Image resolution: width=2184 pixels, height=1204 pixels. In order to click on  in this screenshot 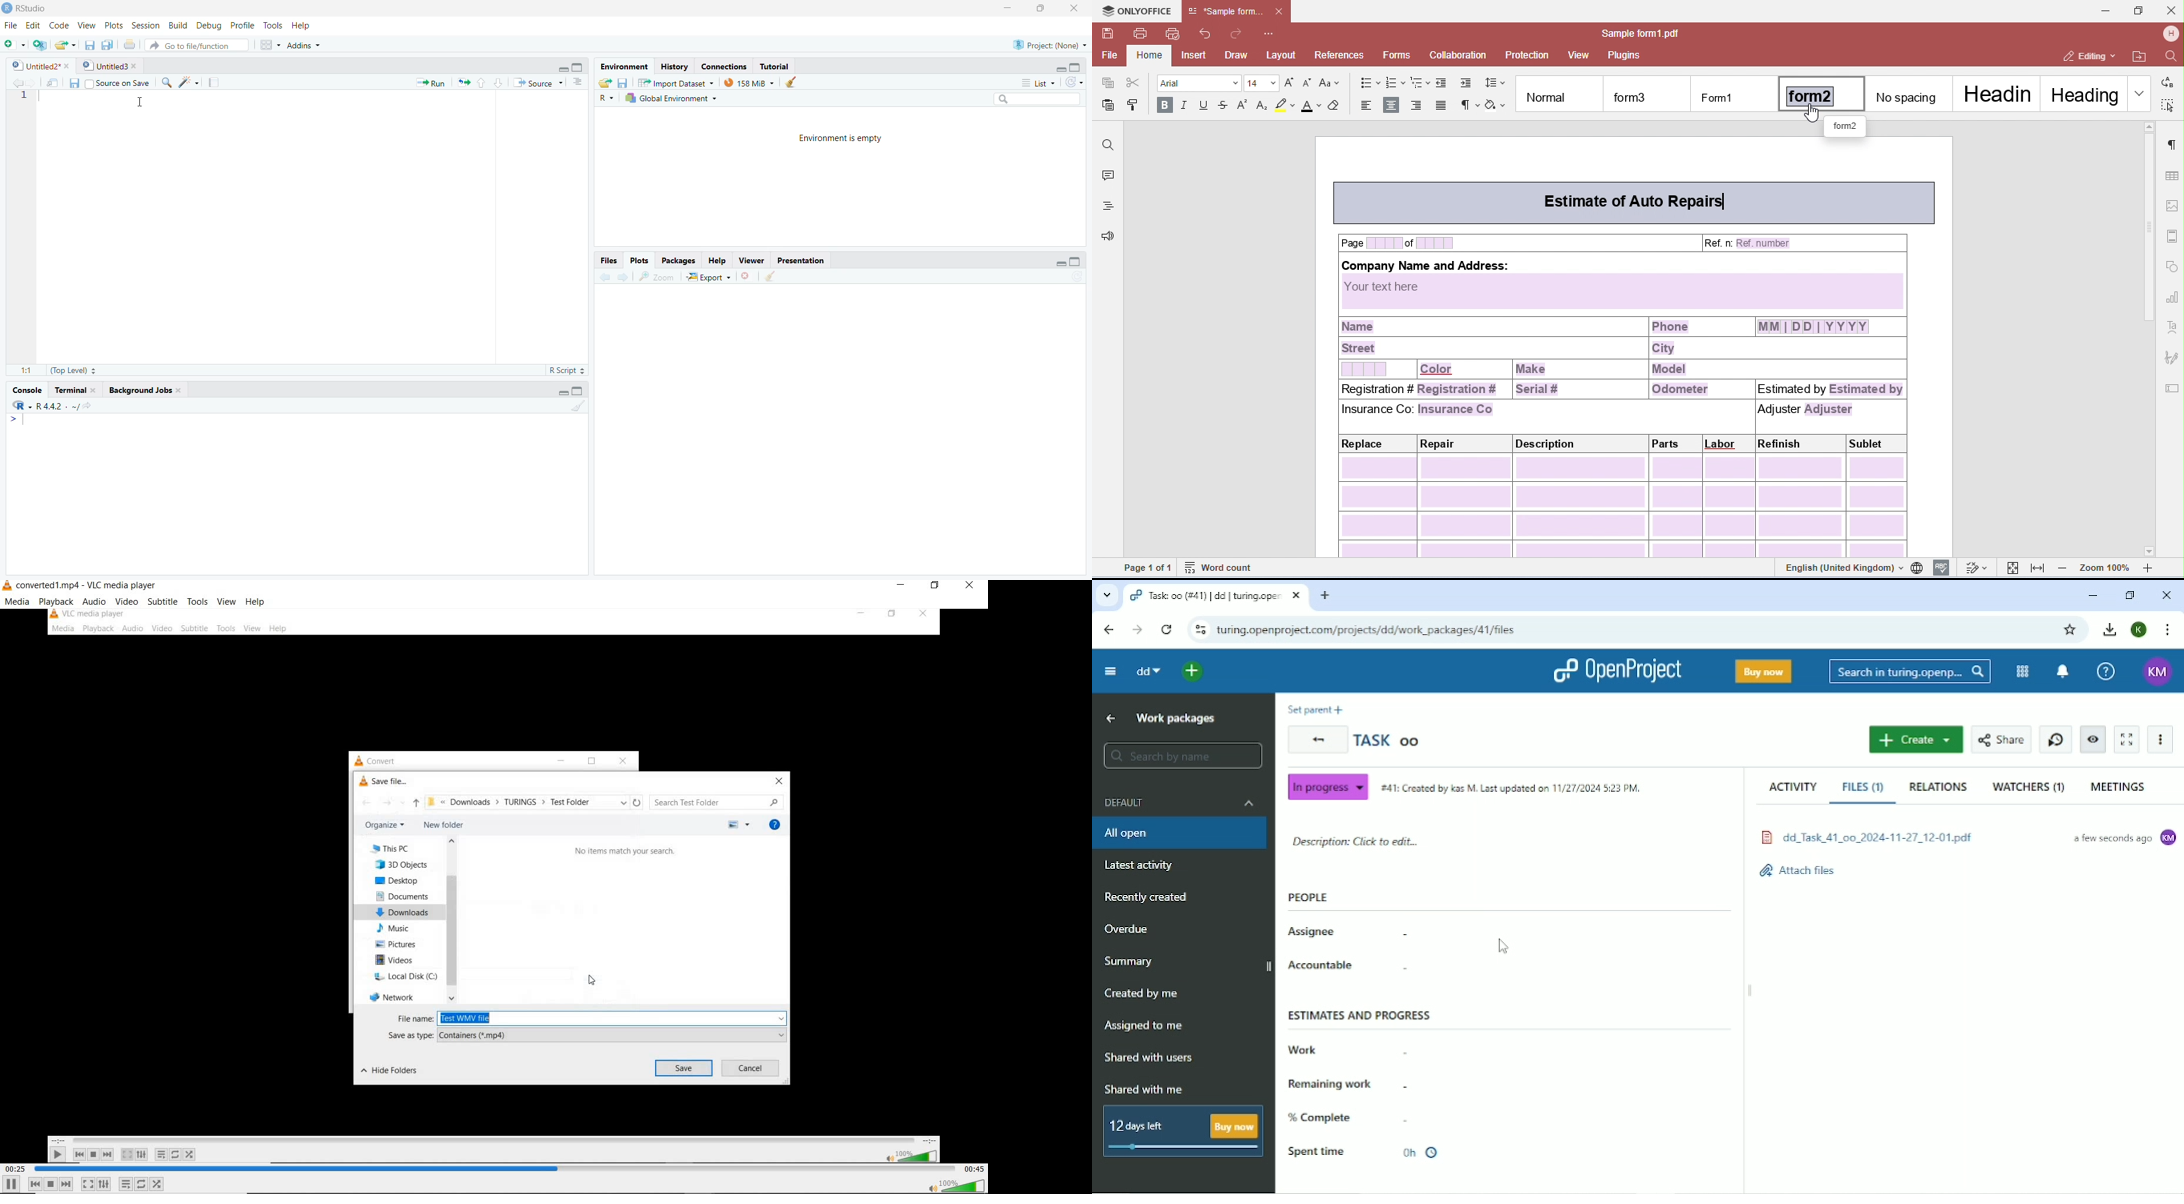, I will do `click(1067, 259)`.